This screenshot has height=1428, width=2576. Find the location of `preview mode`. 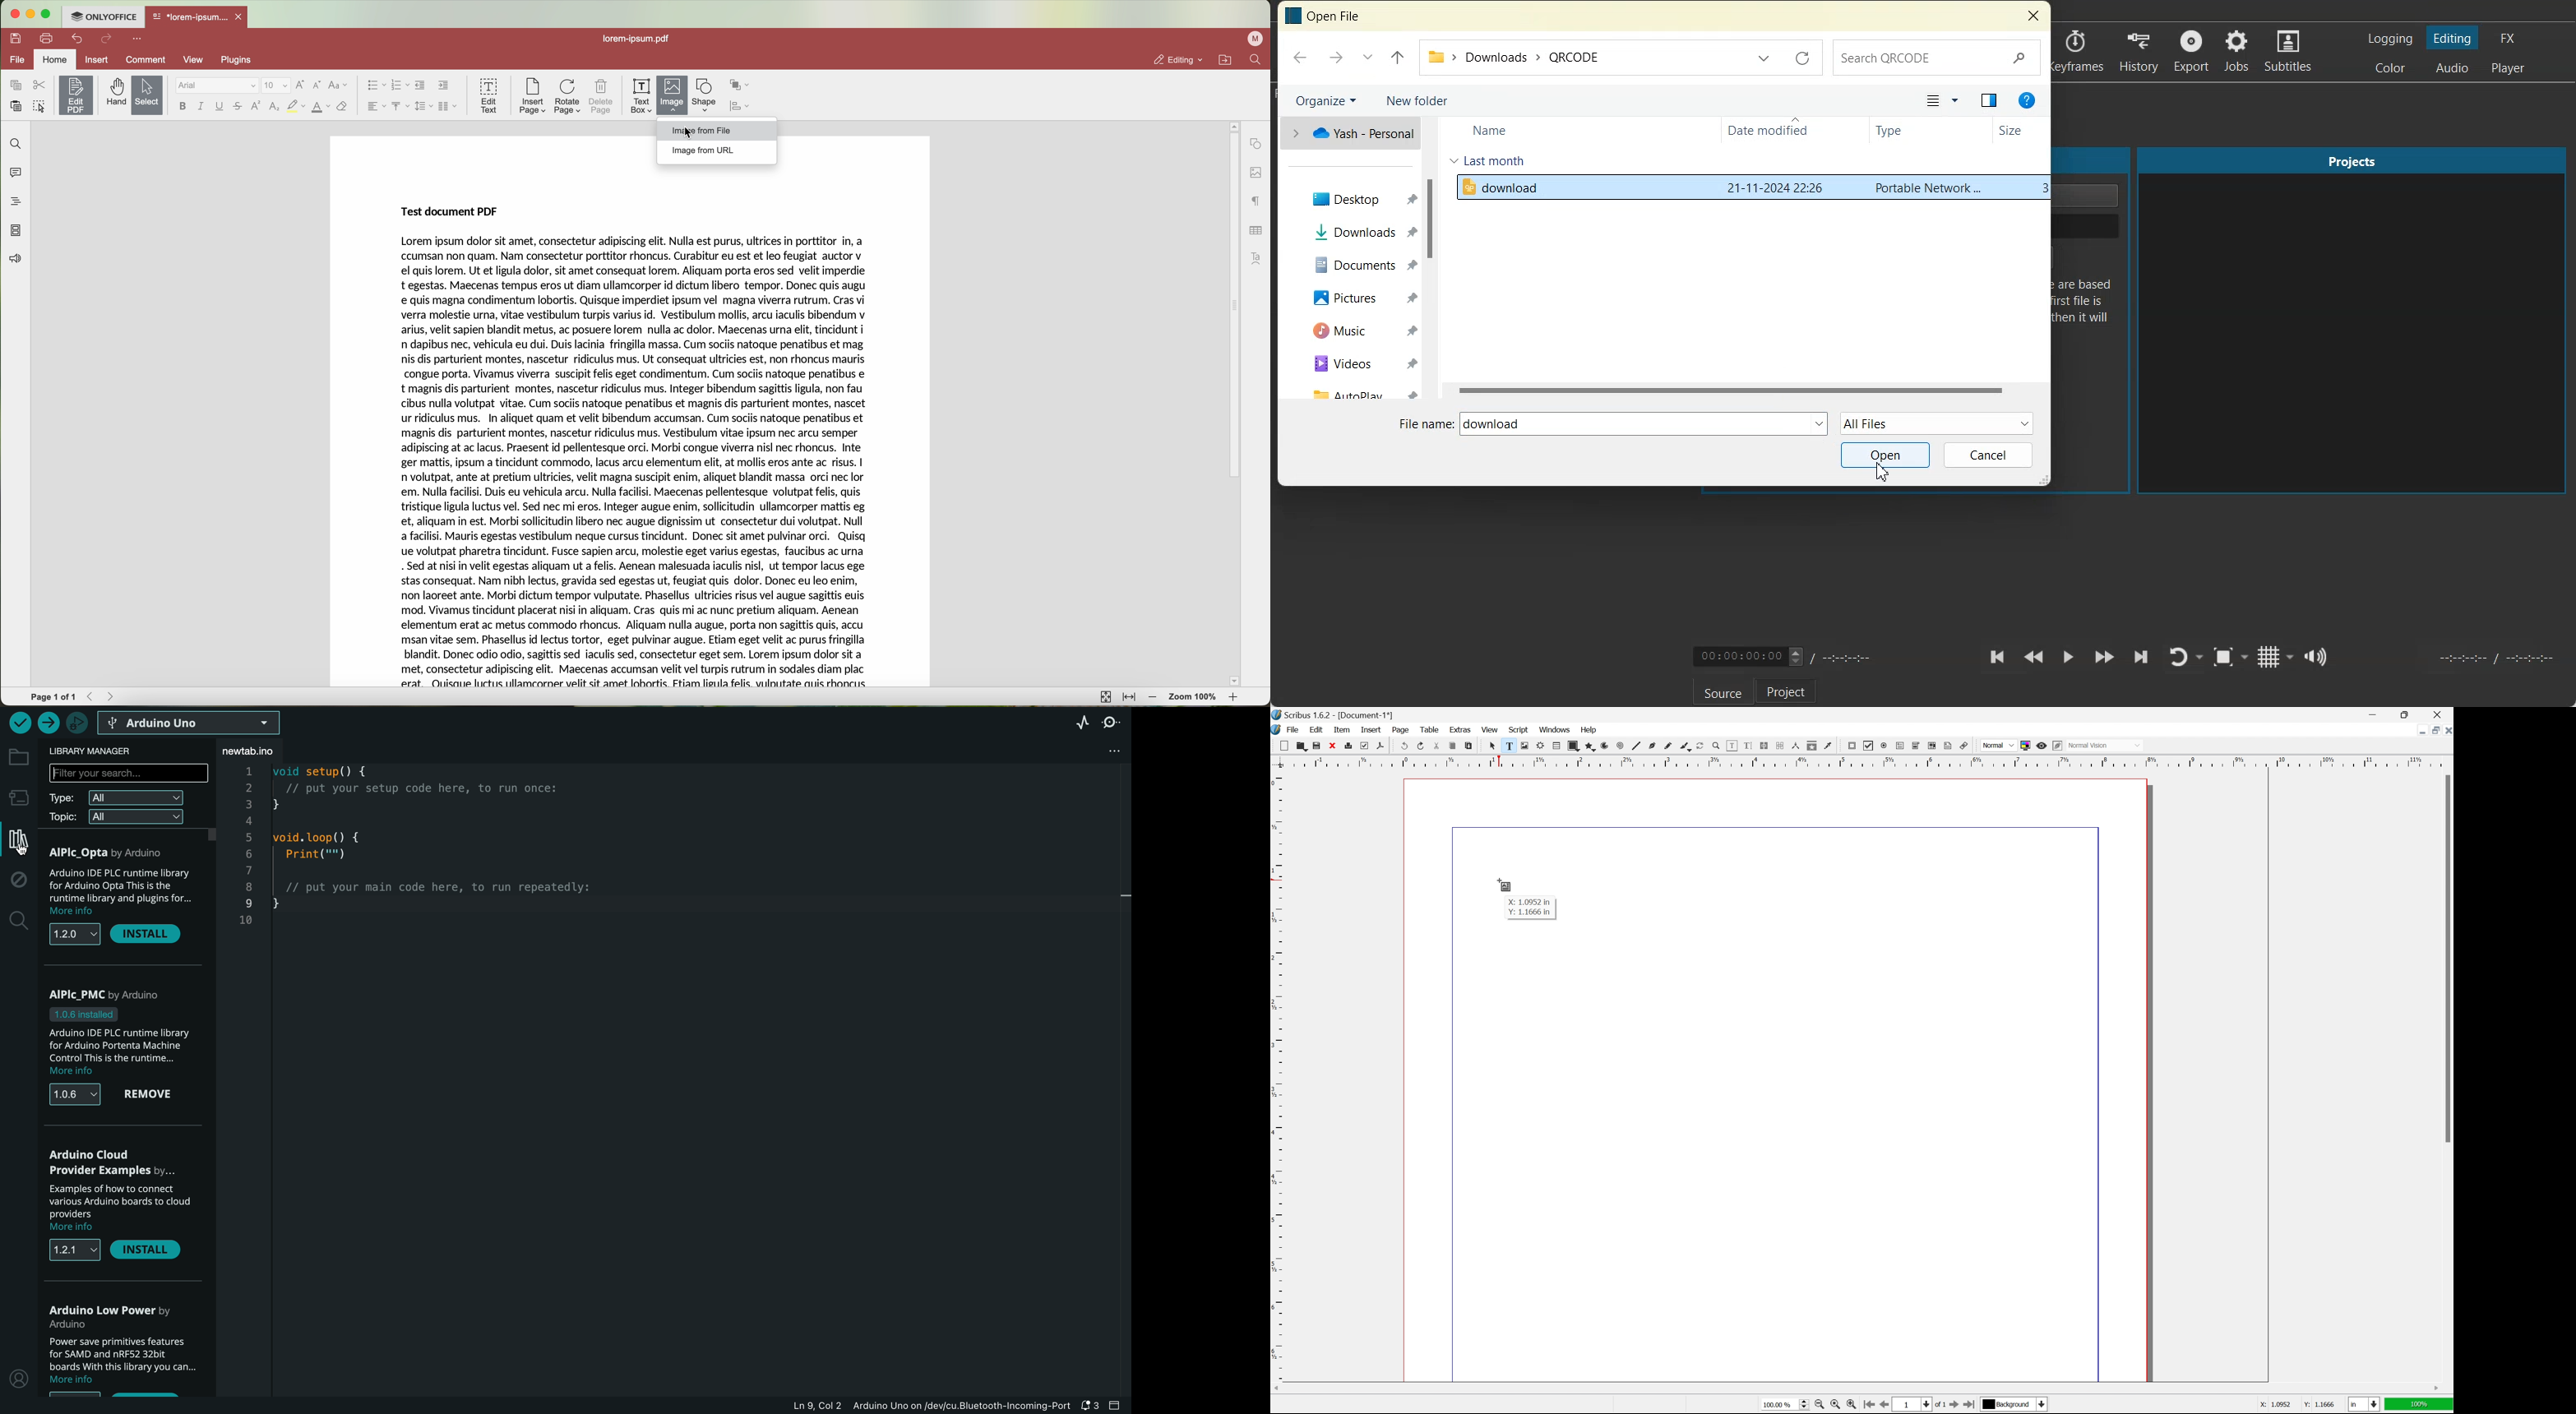

preview mode is located at coordinates (2041, 745).